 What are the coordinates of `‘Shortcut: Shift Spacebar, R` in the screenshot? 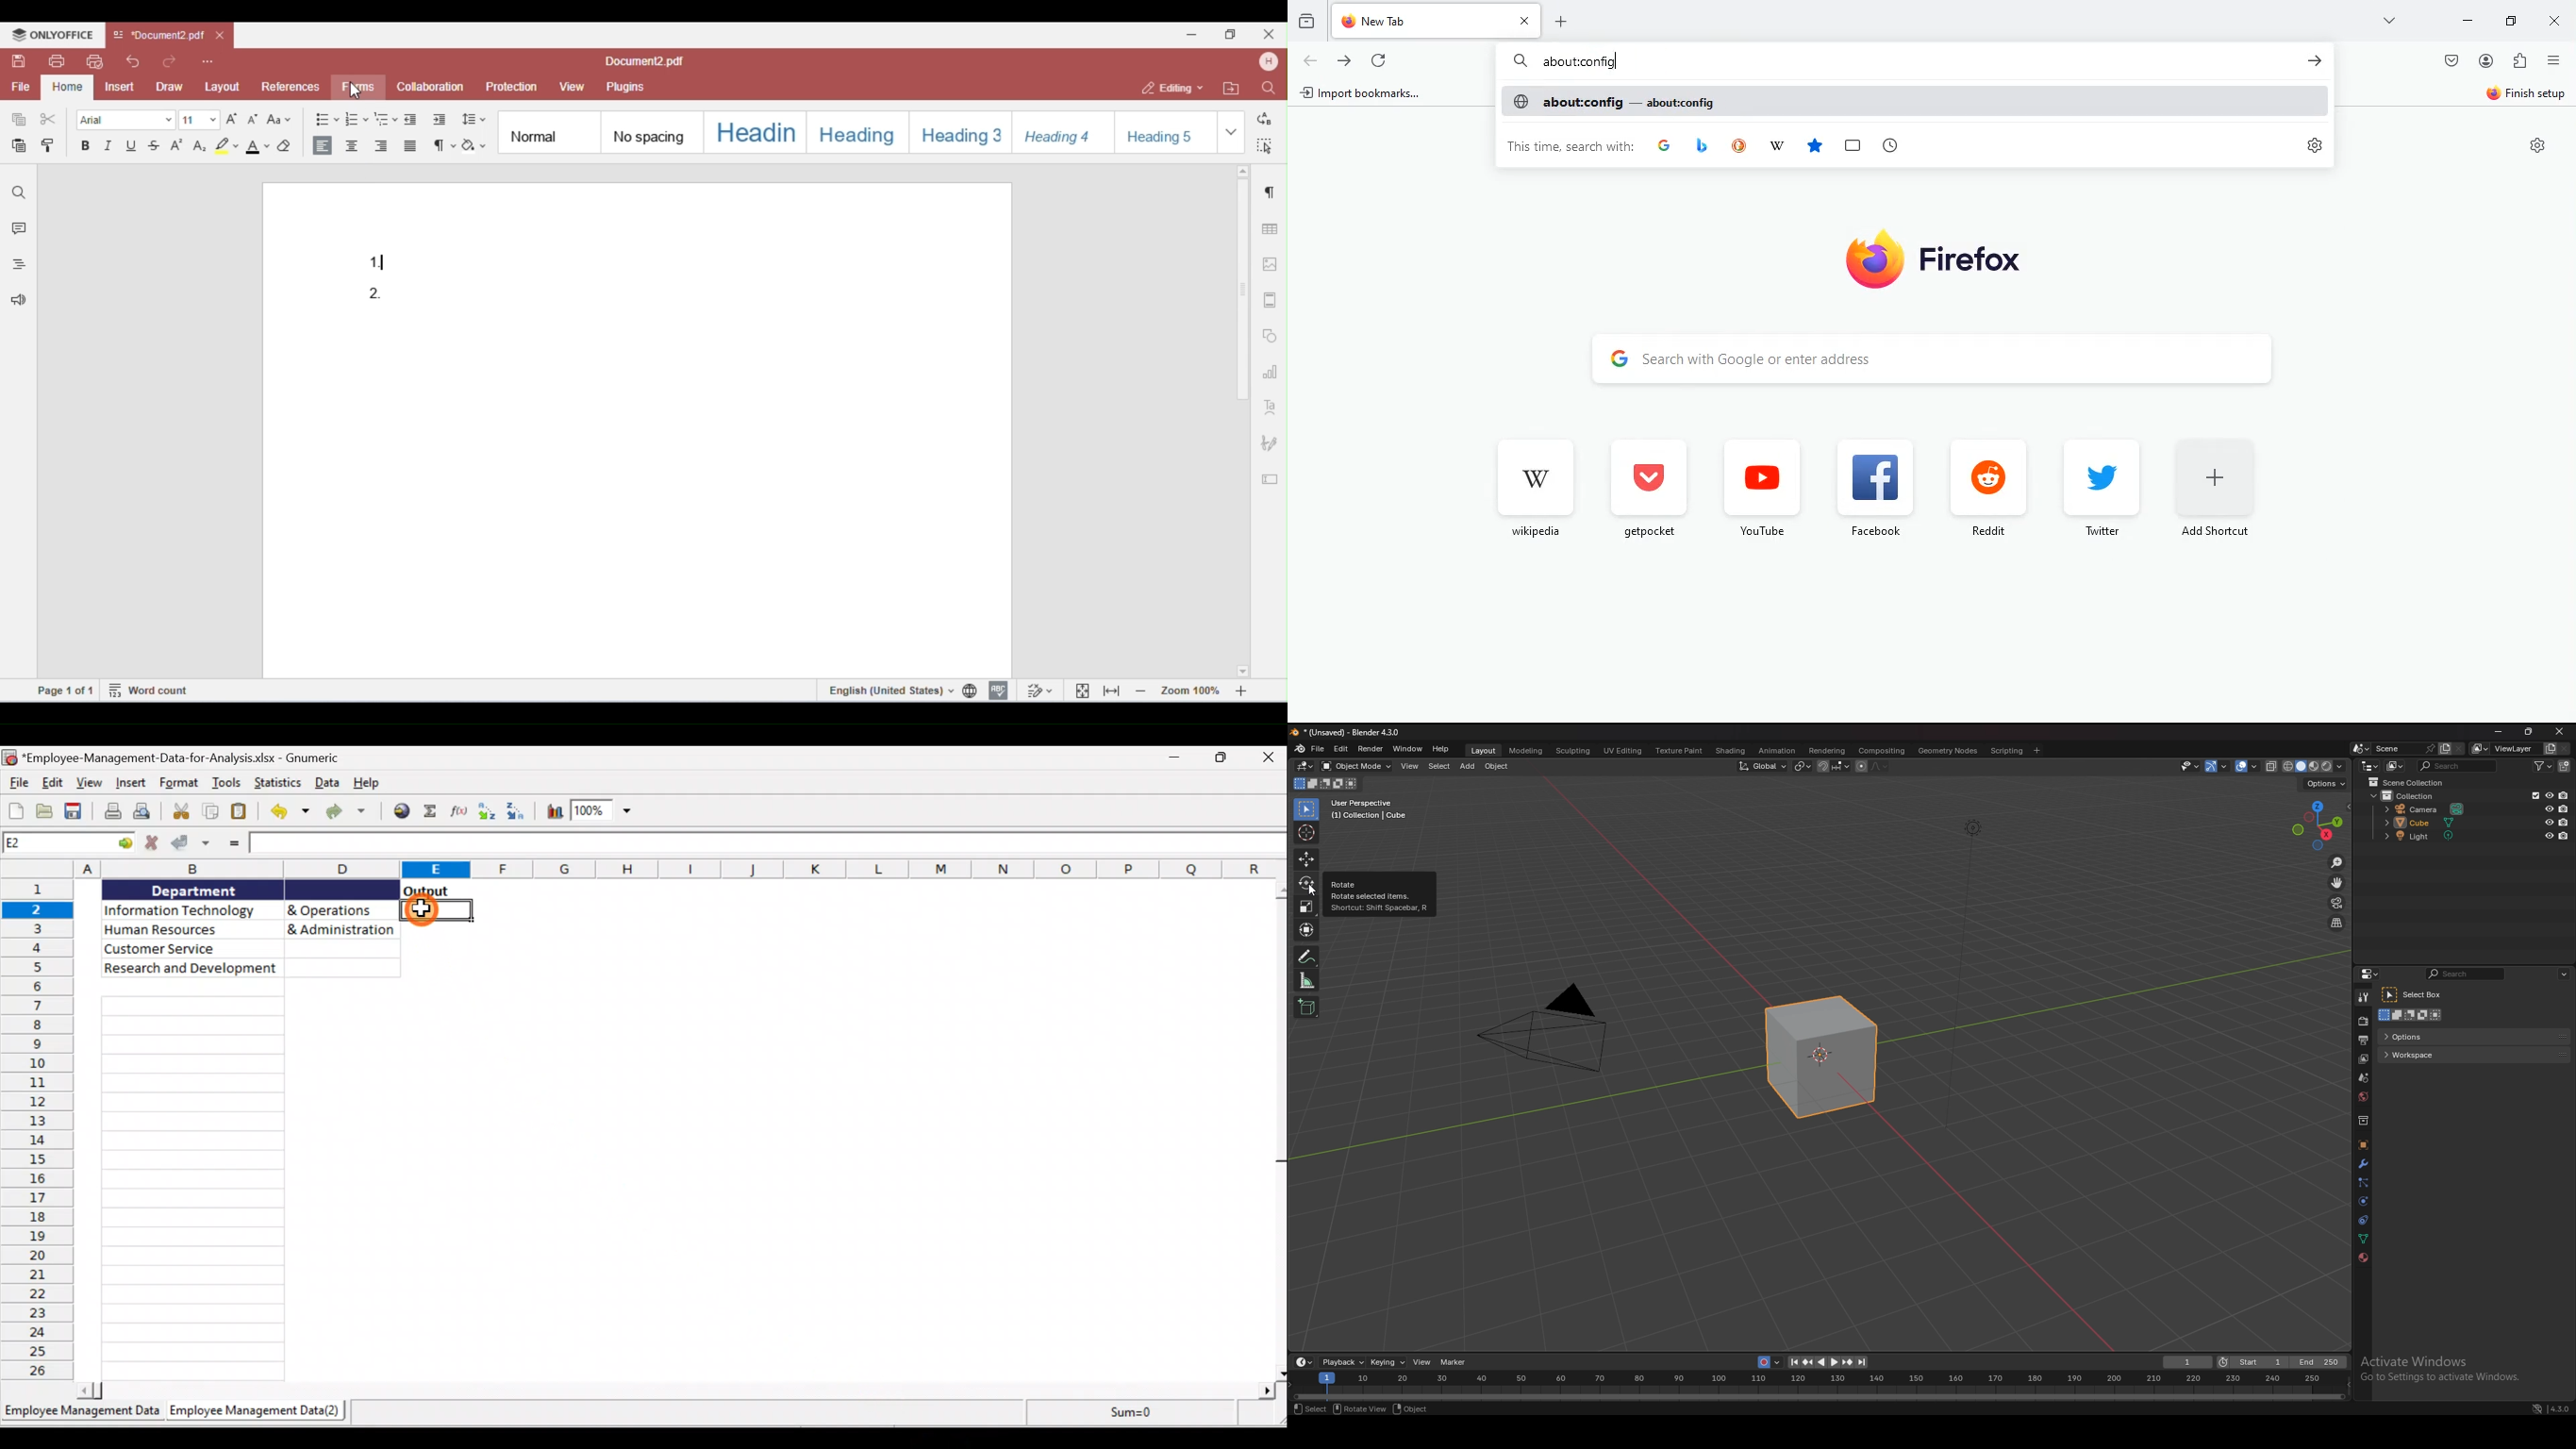 It's located at (1379, 908).